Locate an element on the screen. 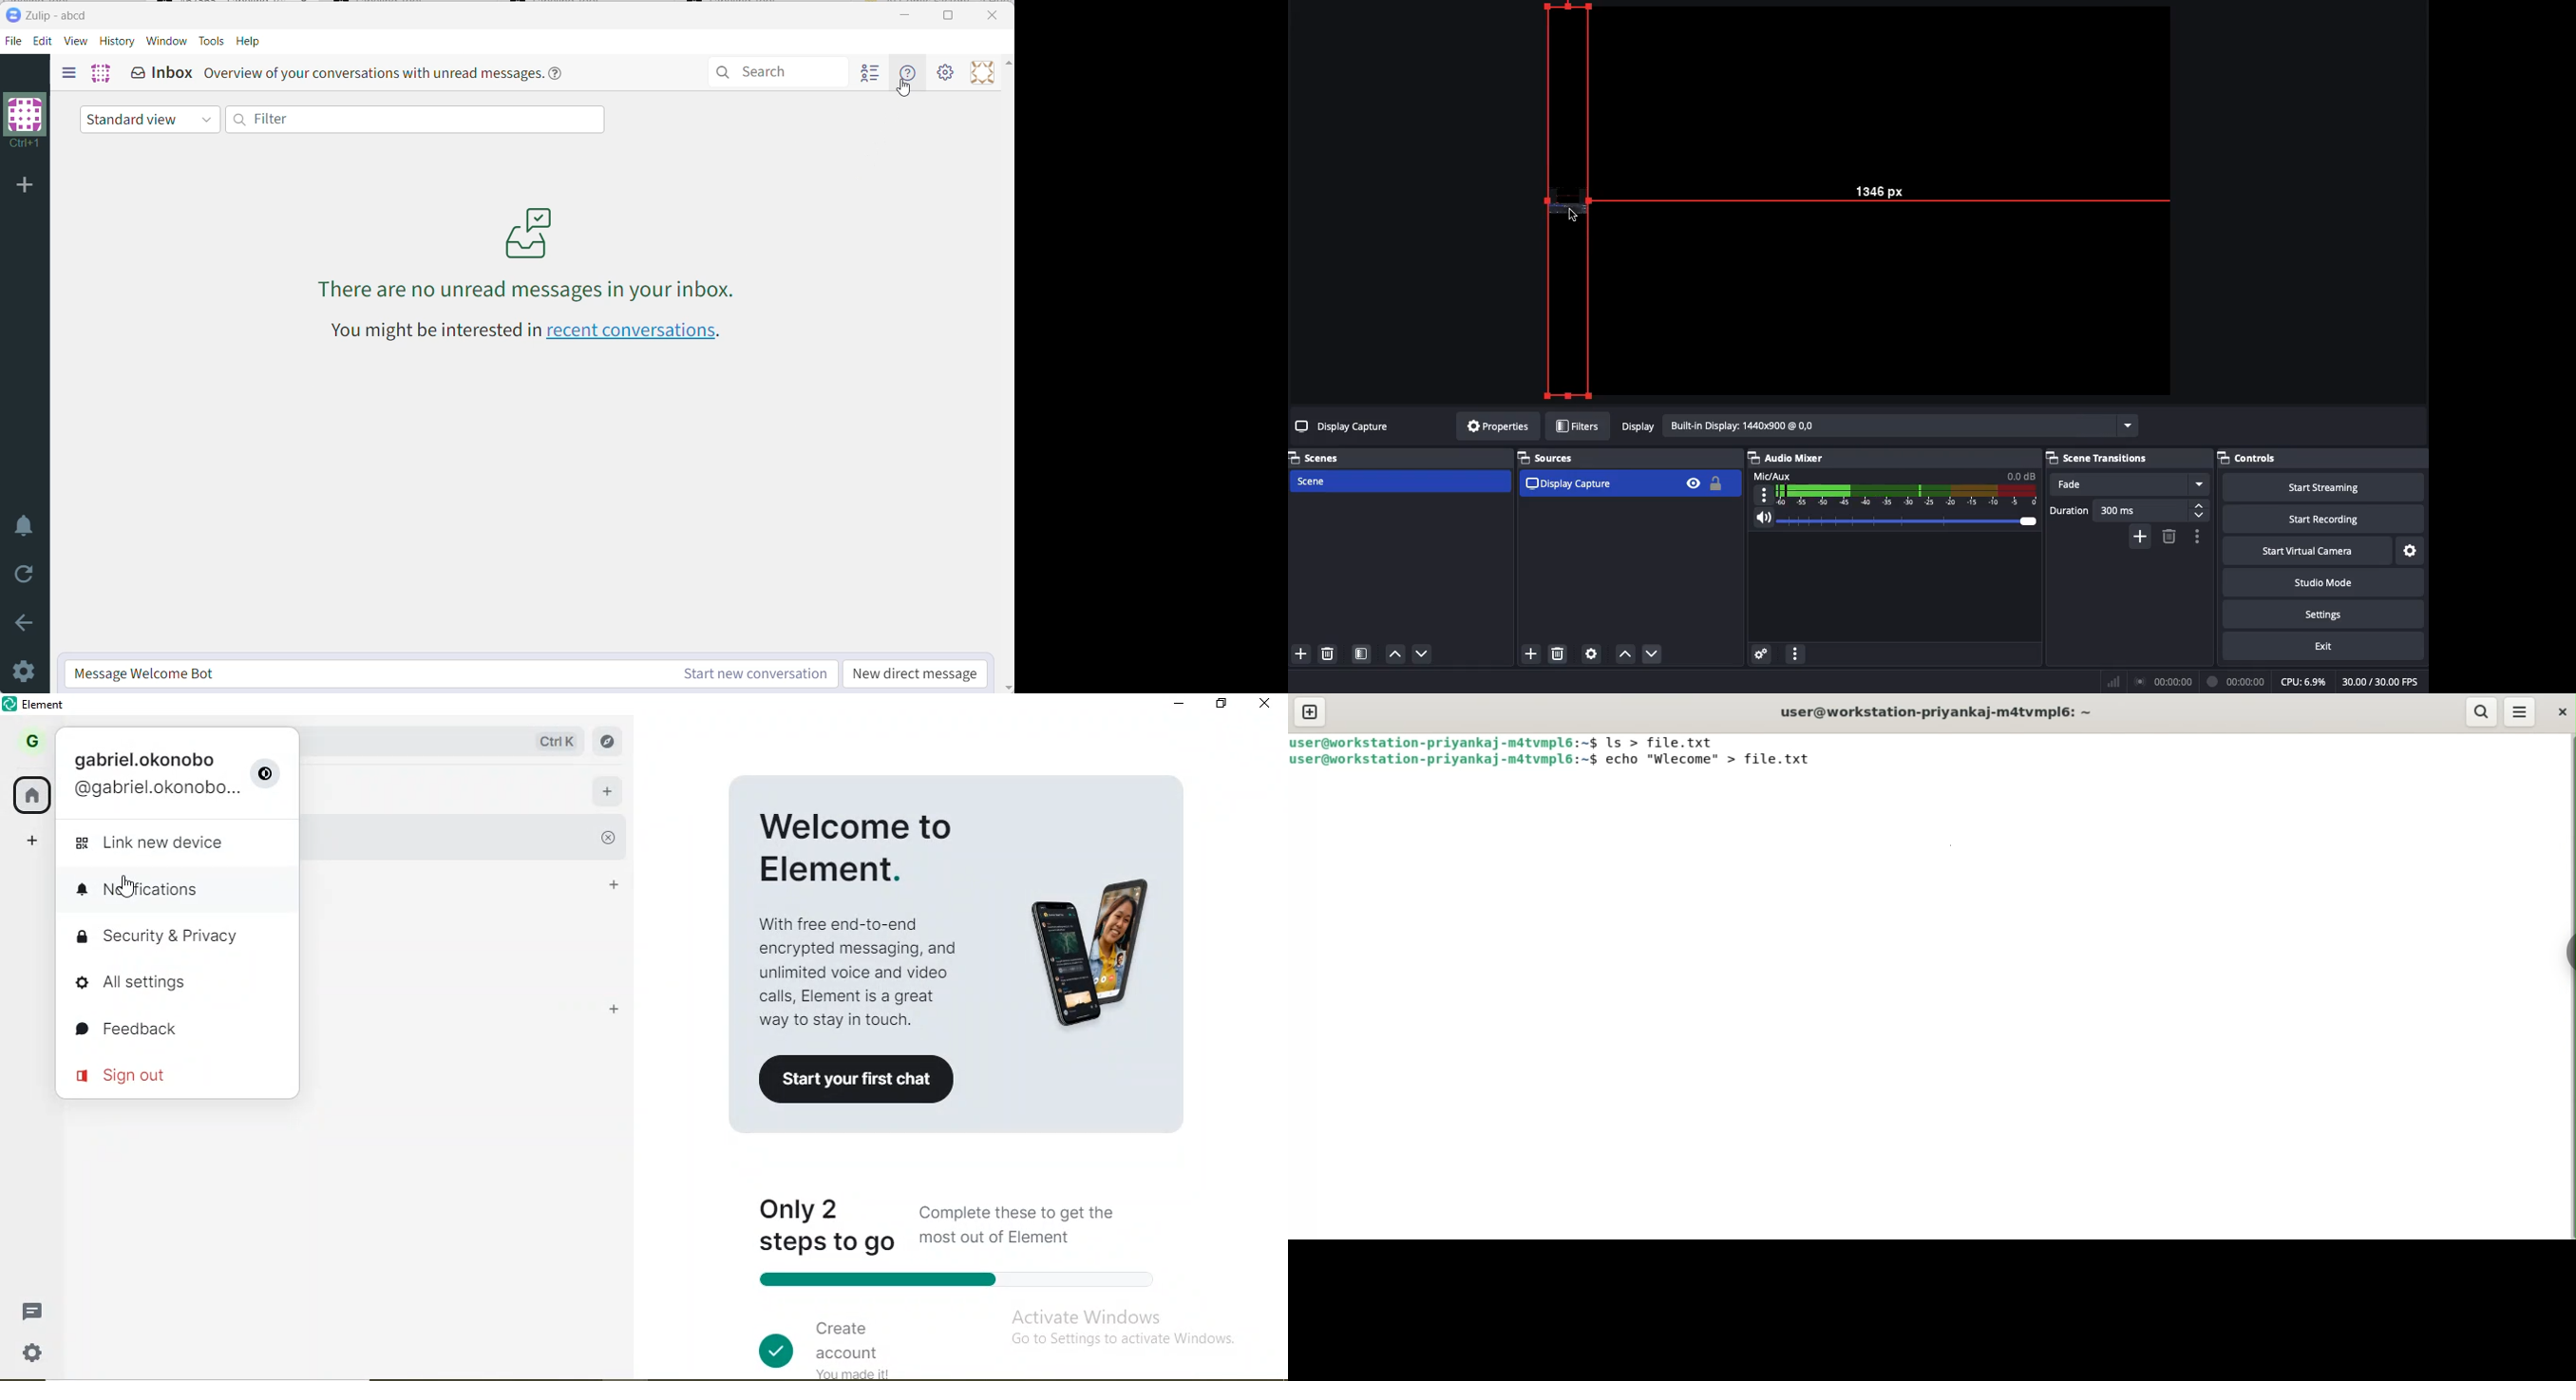  History is located at coordinates (118, 41).